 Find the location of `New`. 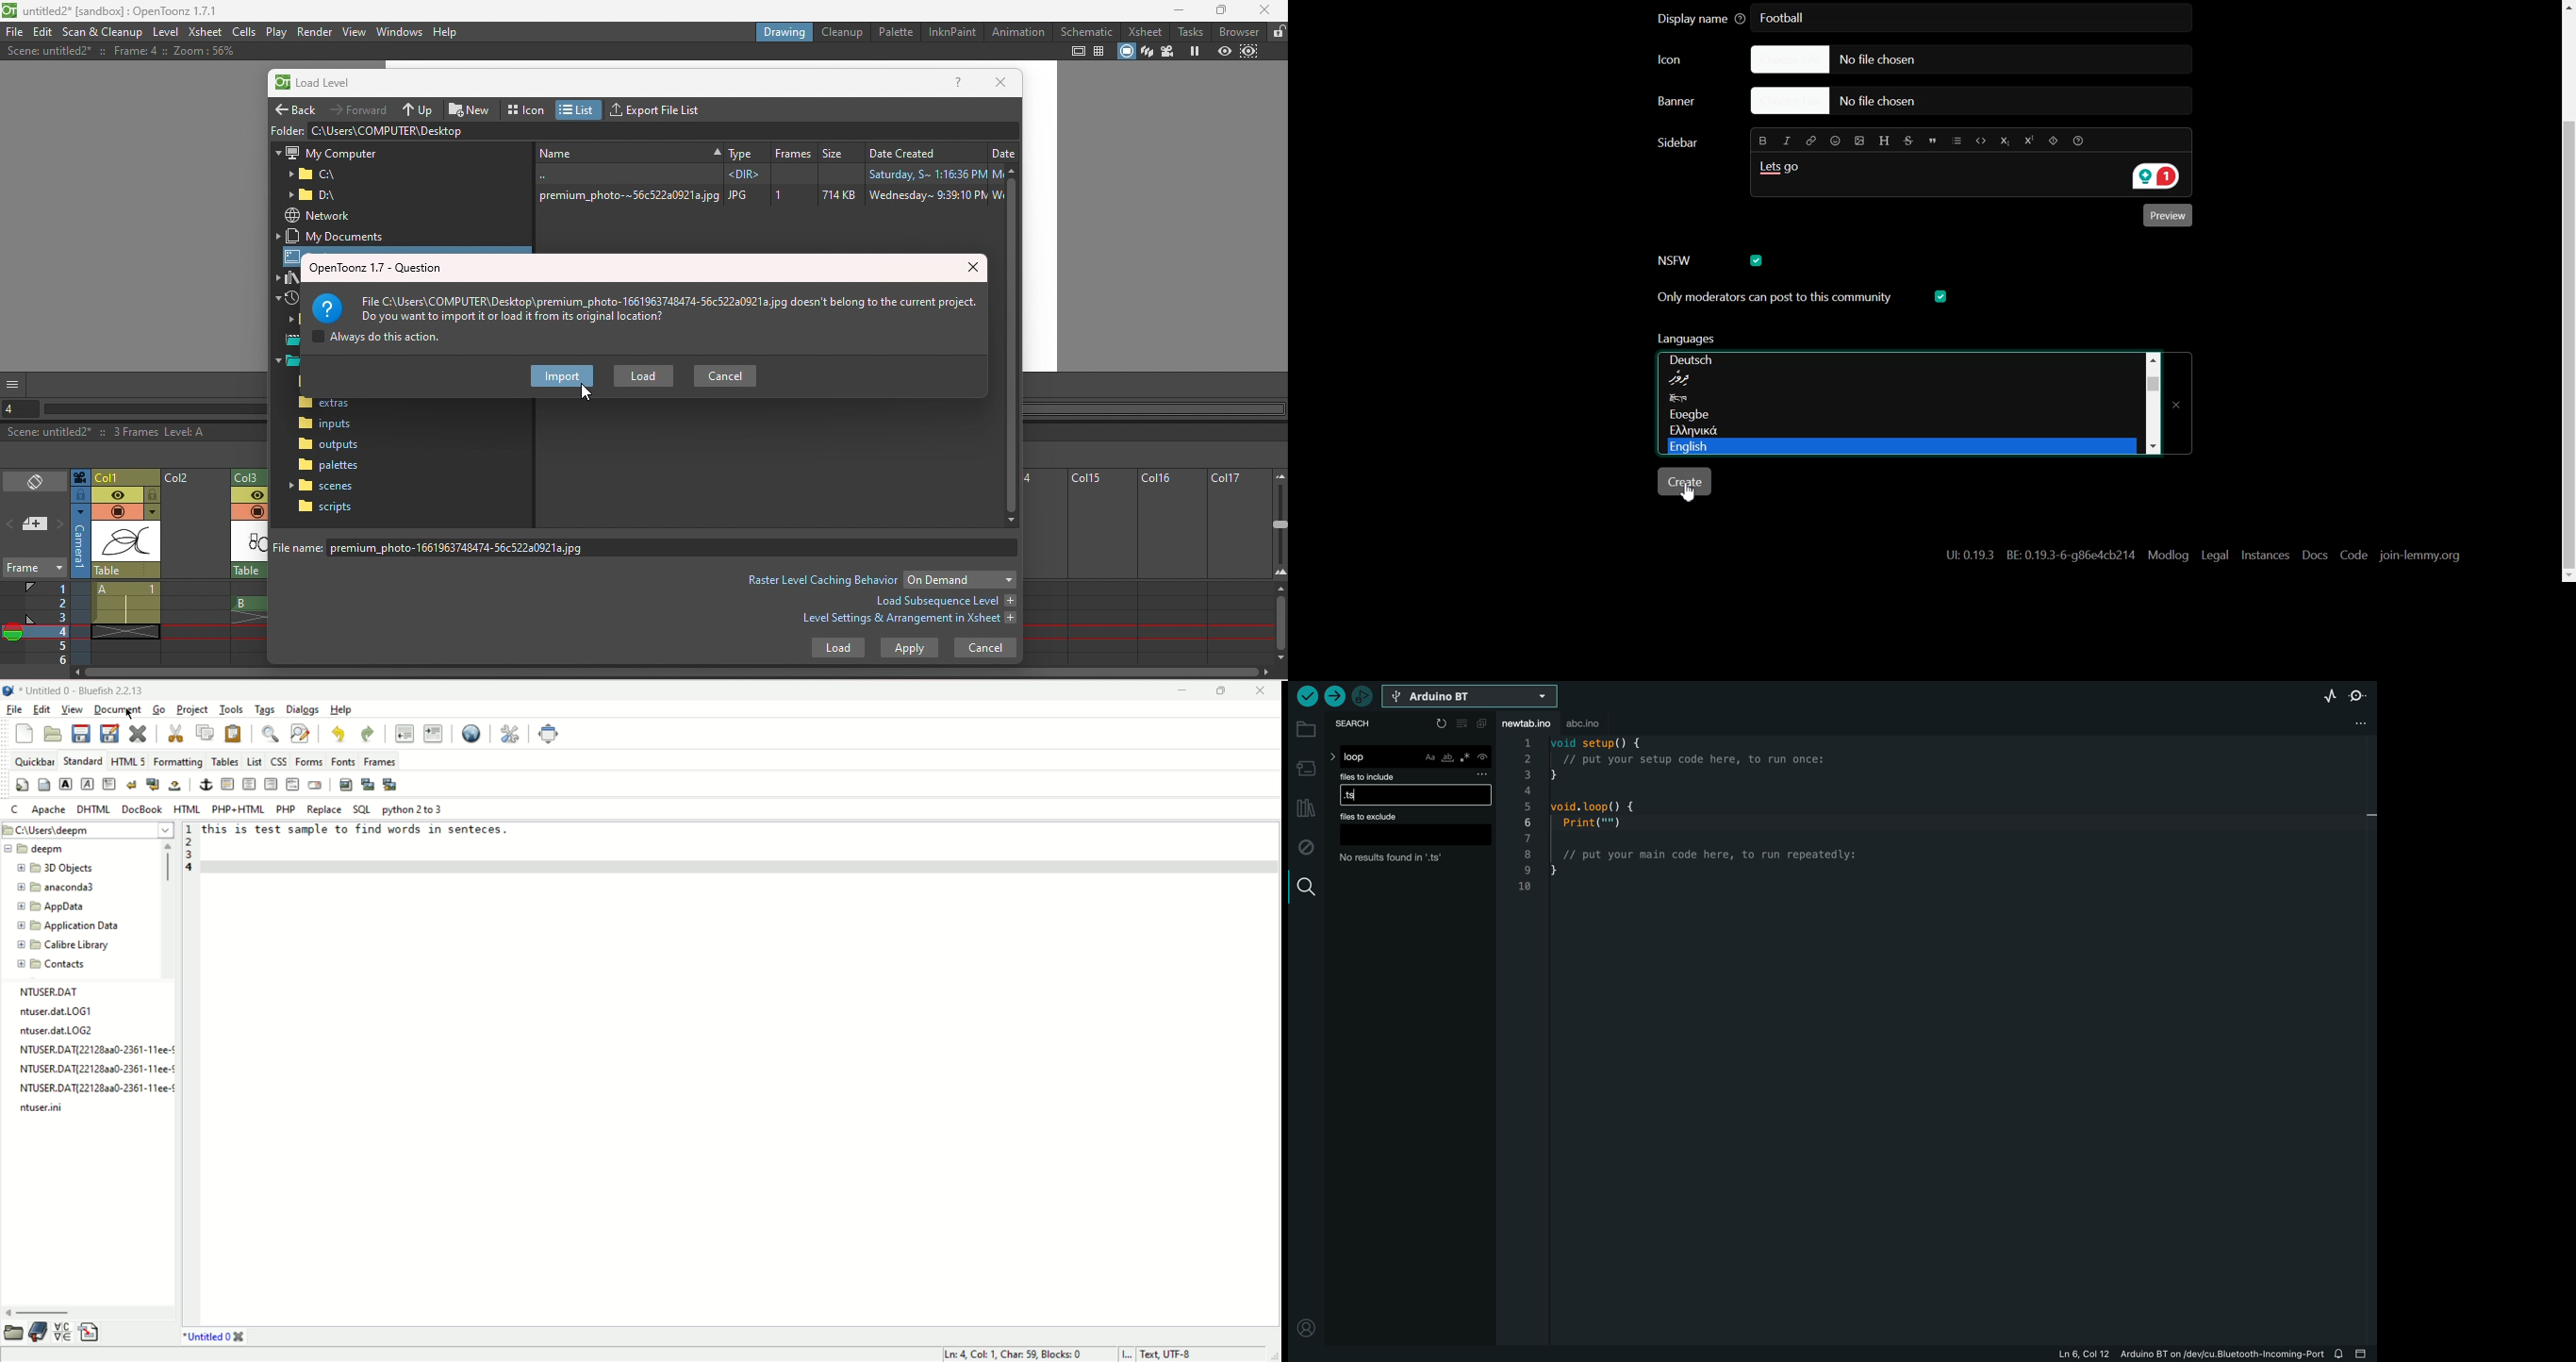

New is located at coordinates (472, 108).